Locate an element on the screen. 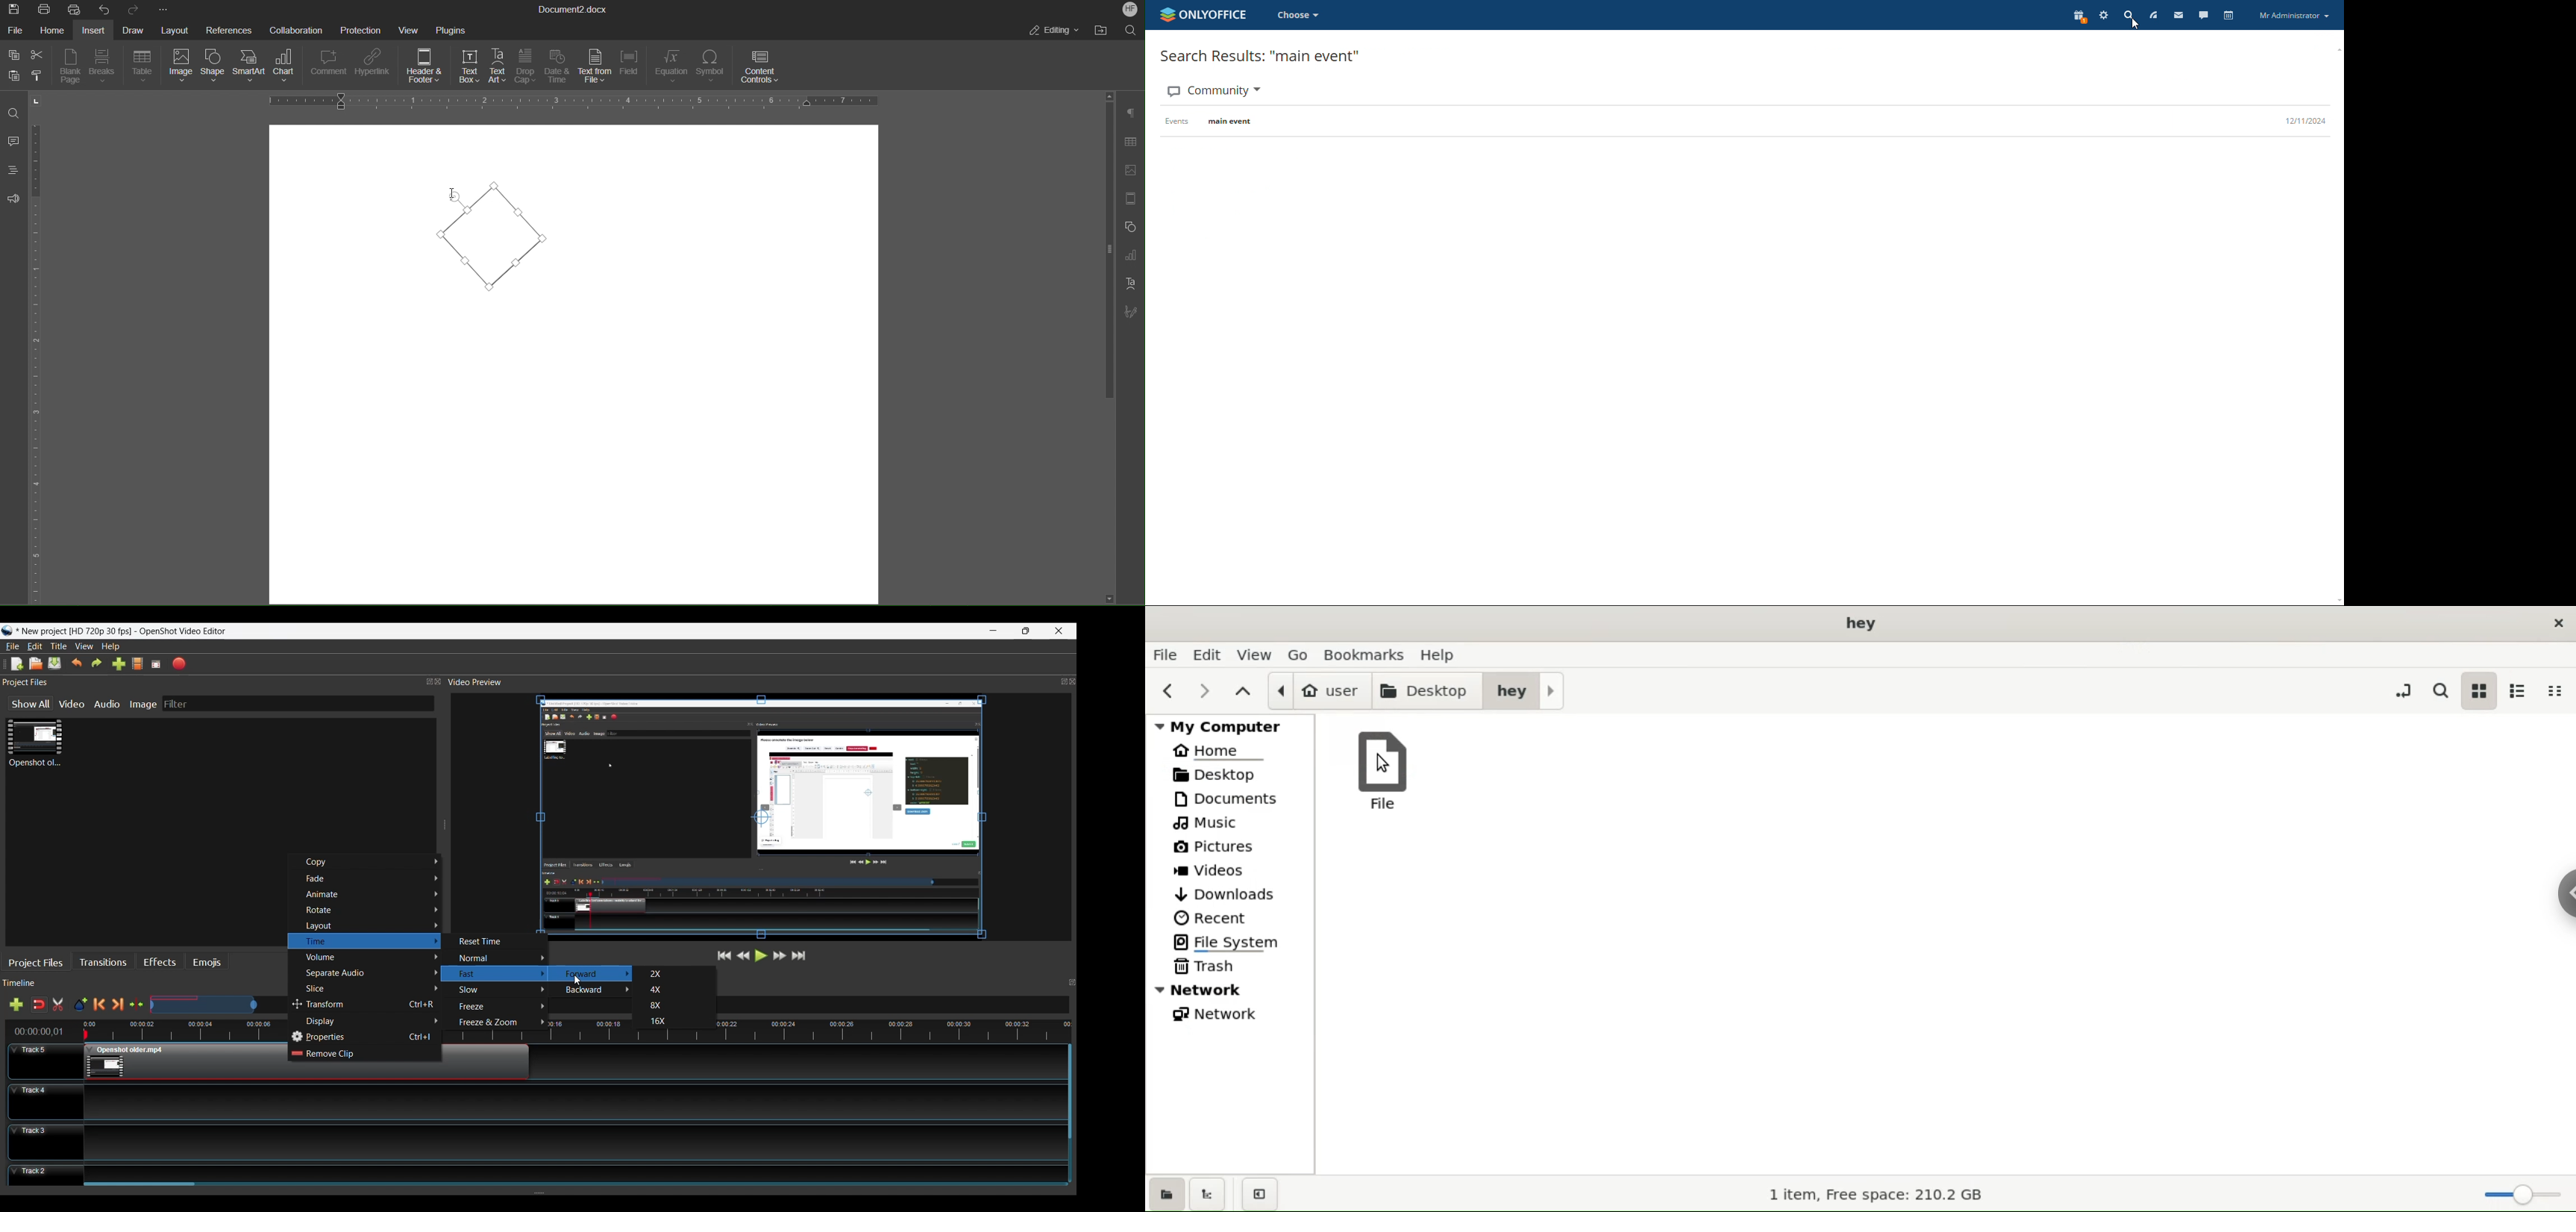  feed is located at coordinates (2154, 16).